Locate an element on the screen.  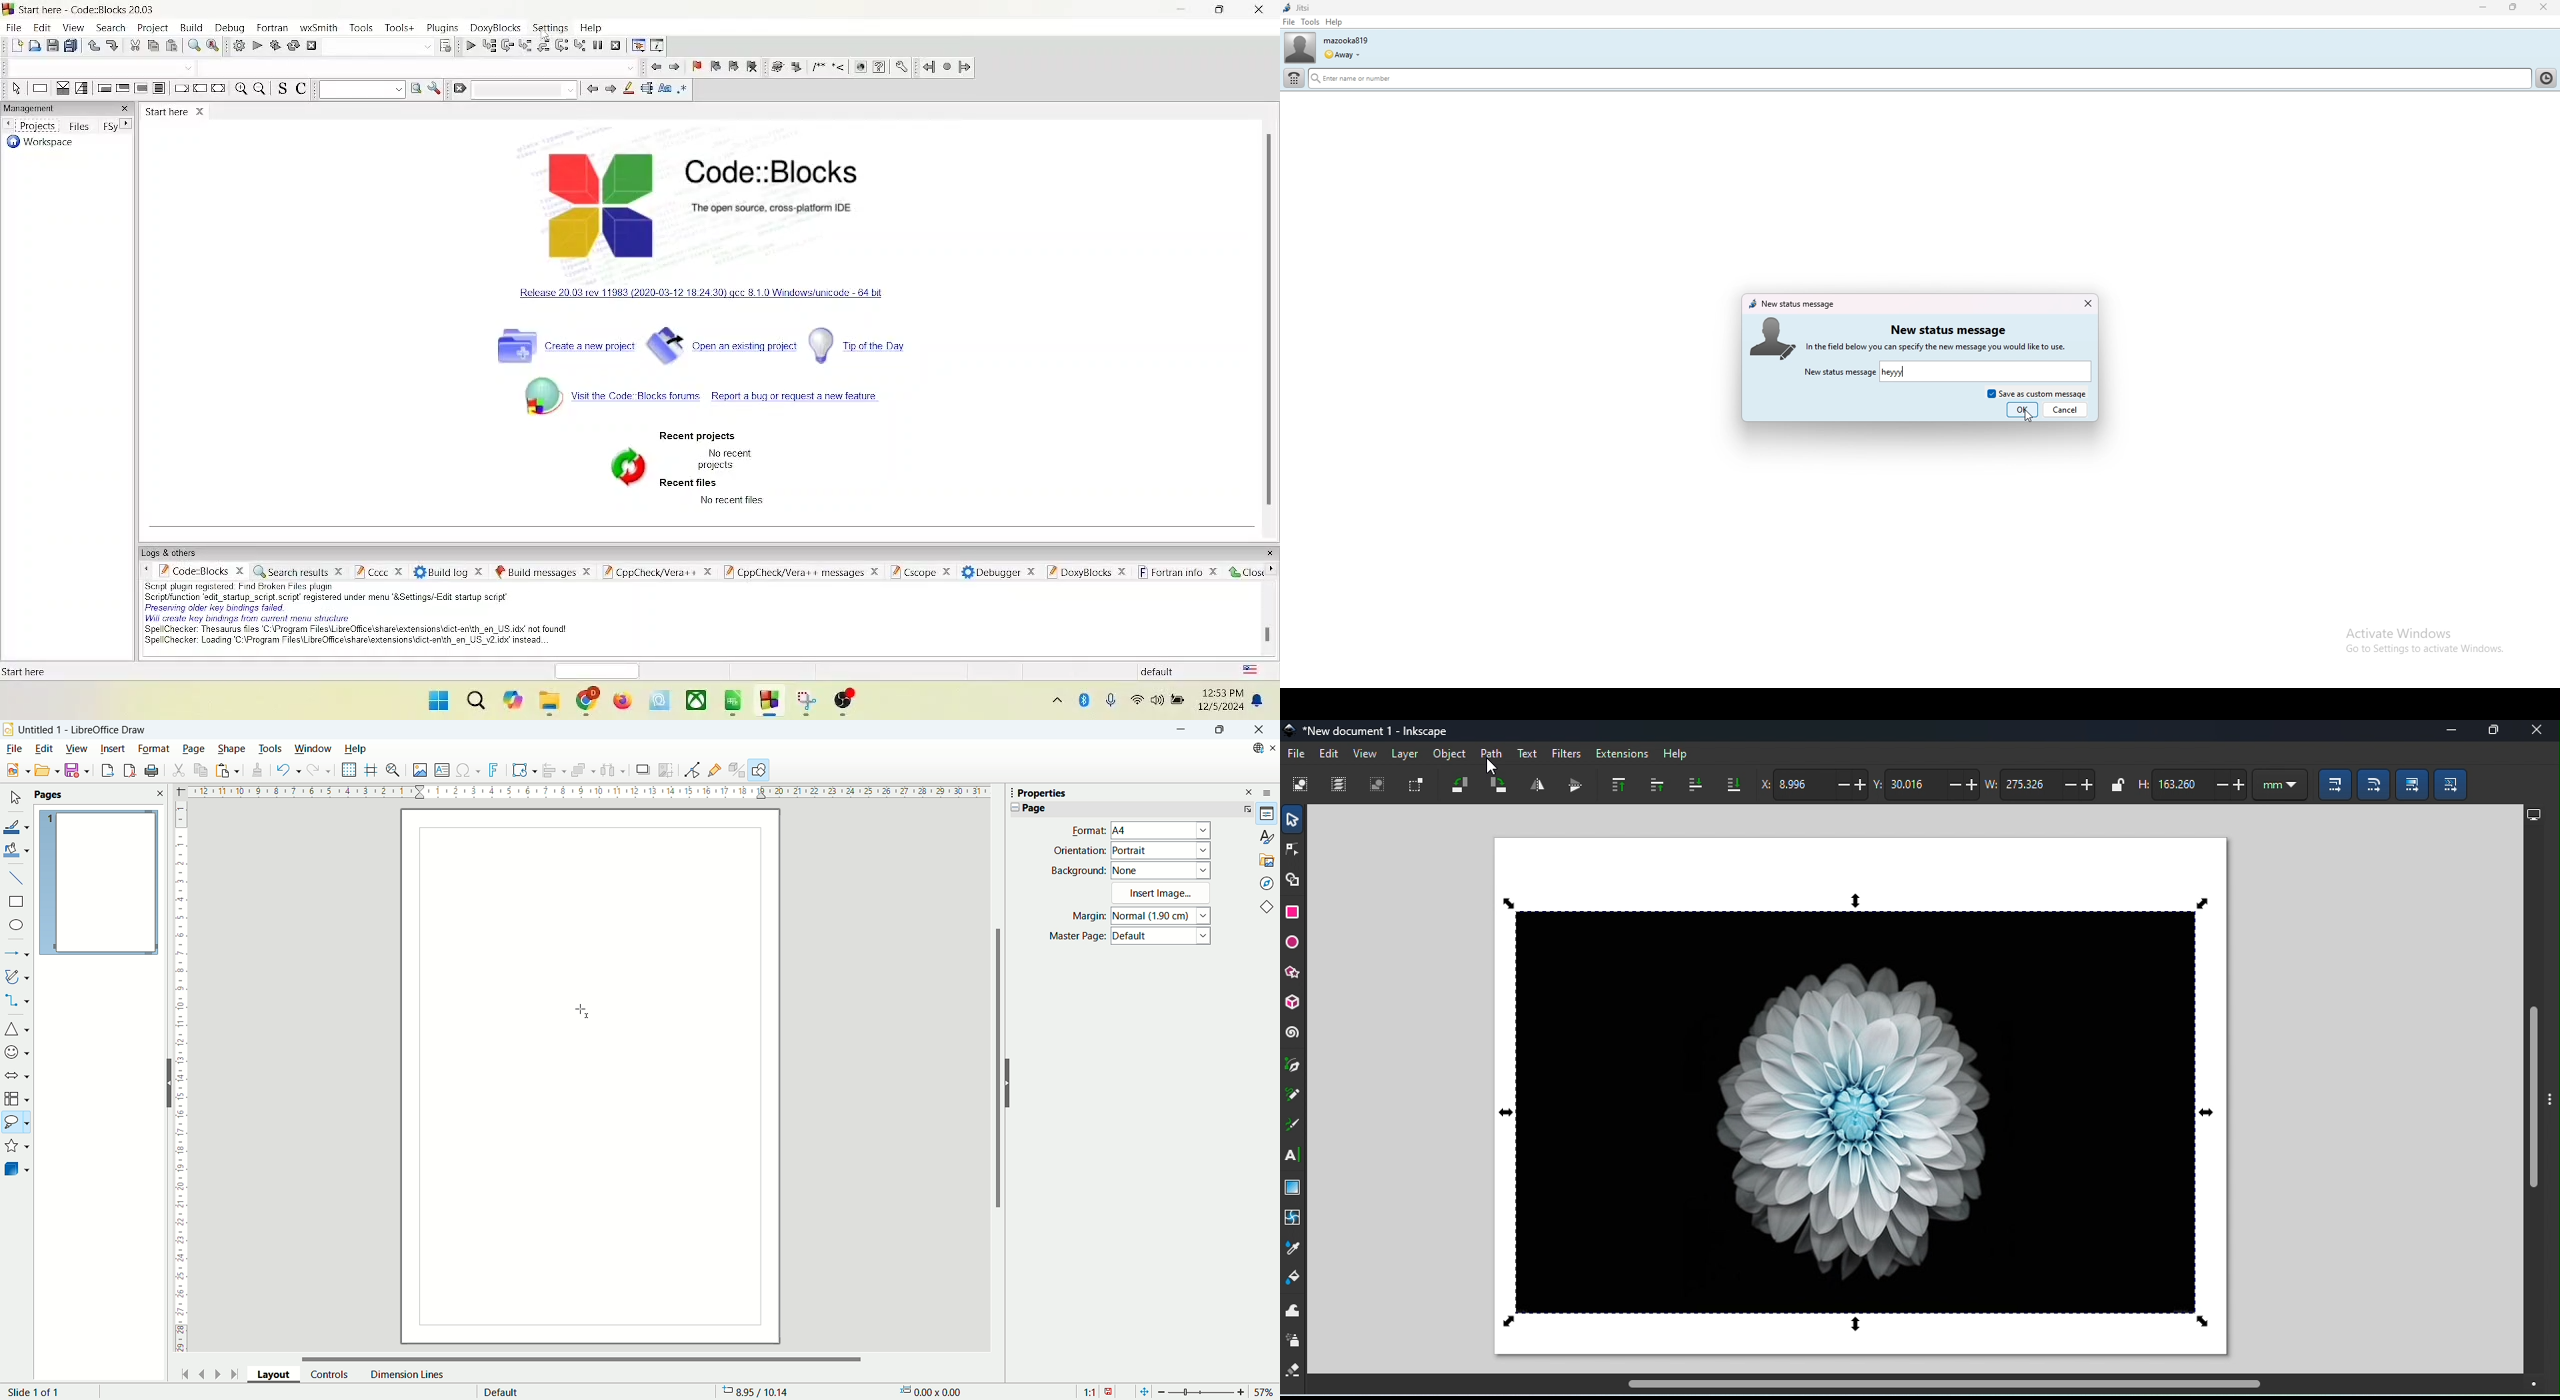
block instruction is located at coordinates (161, 87).